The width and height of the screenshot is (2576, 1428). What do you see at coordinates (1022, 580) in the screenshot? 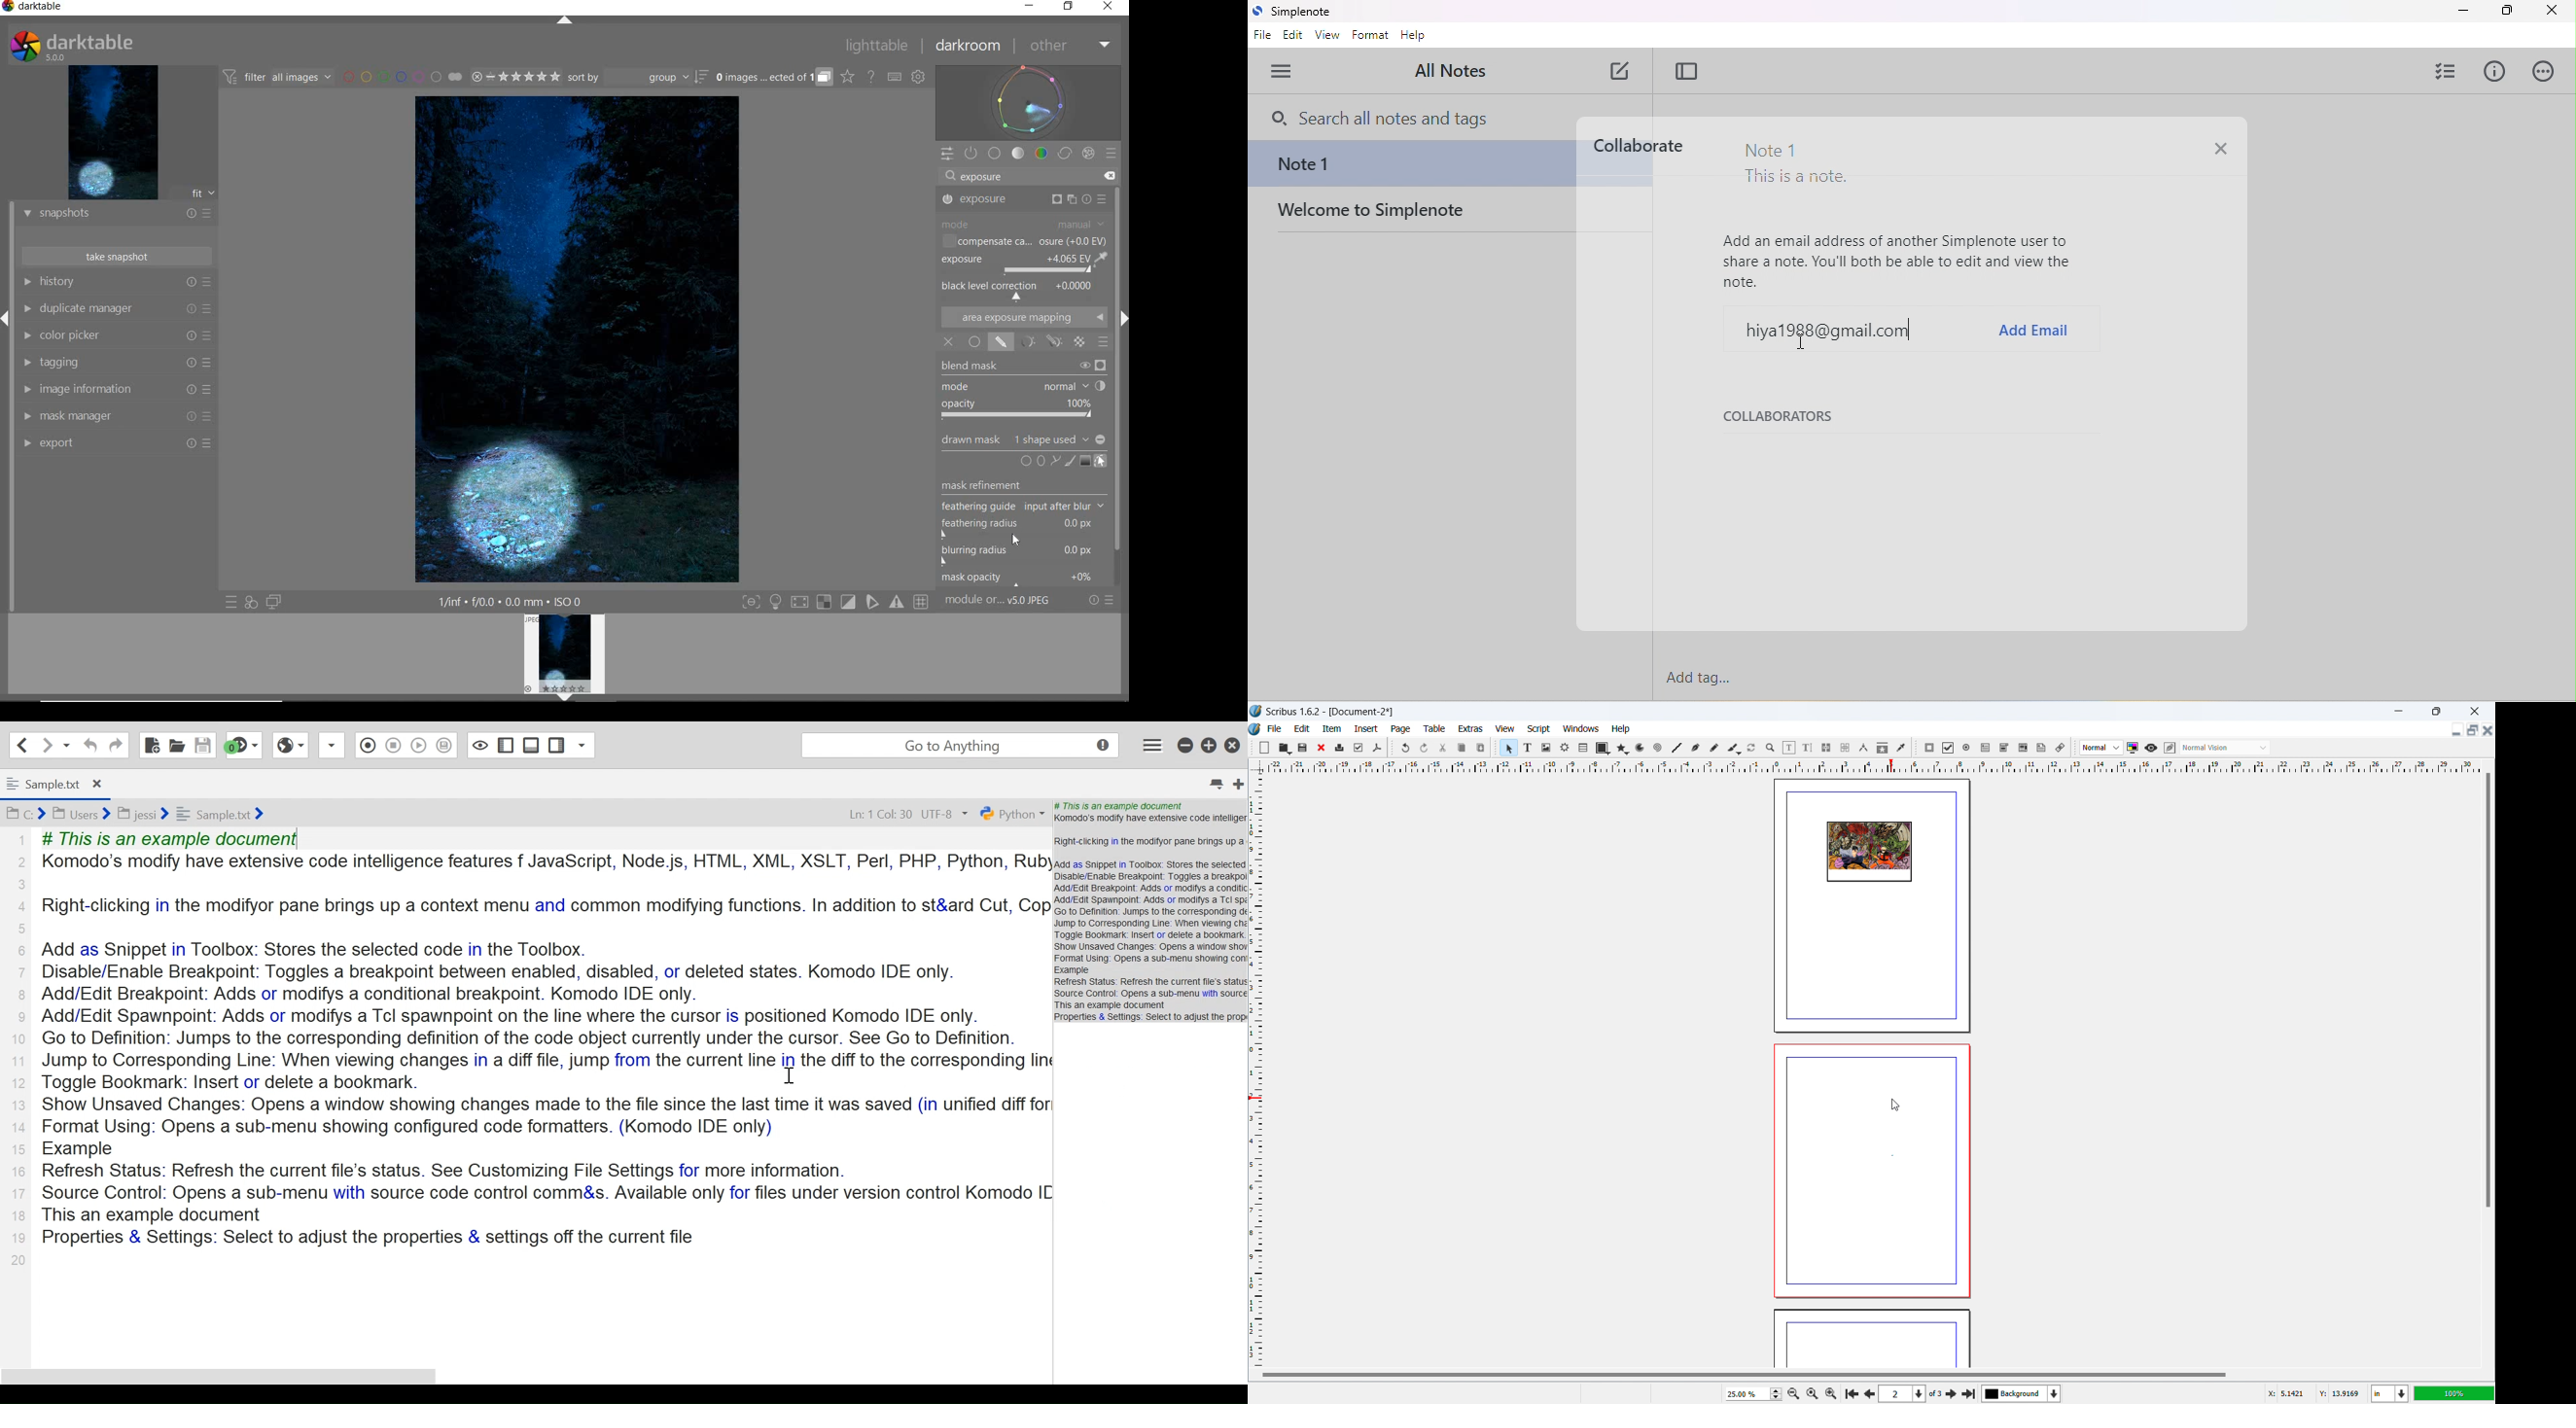
I see `mask opacity` at bounding box center [1022, 580].